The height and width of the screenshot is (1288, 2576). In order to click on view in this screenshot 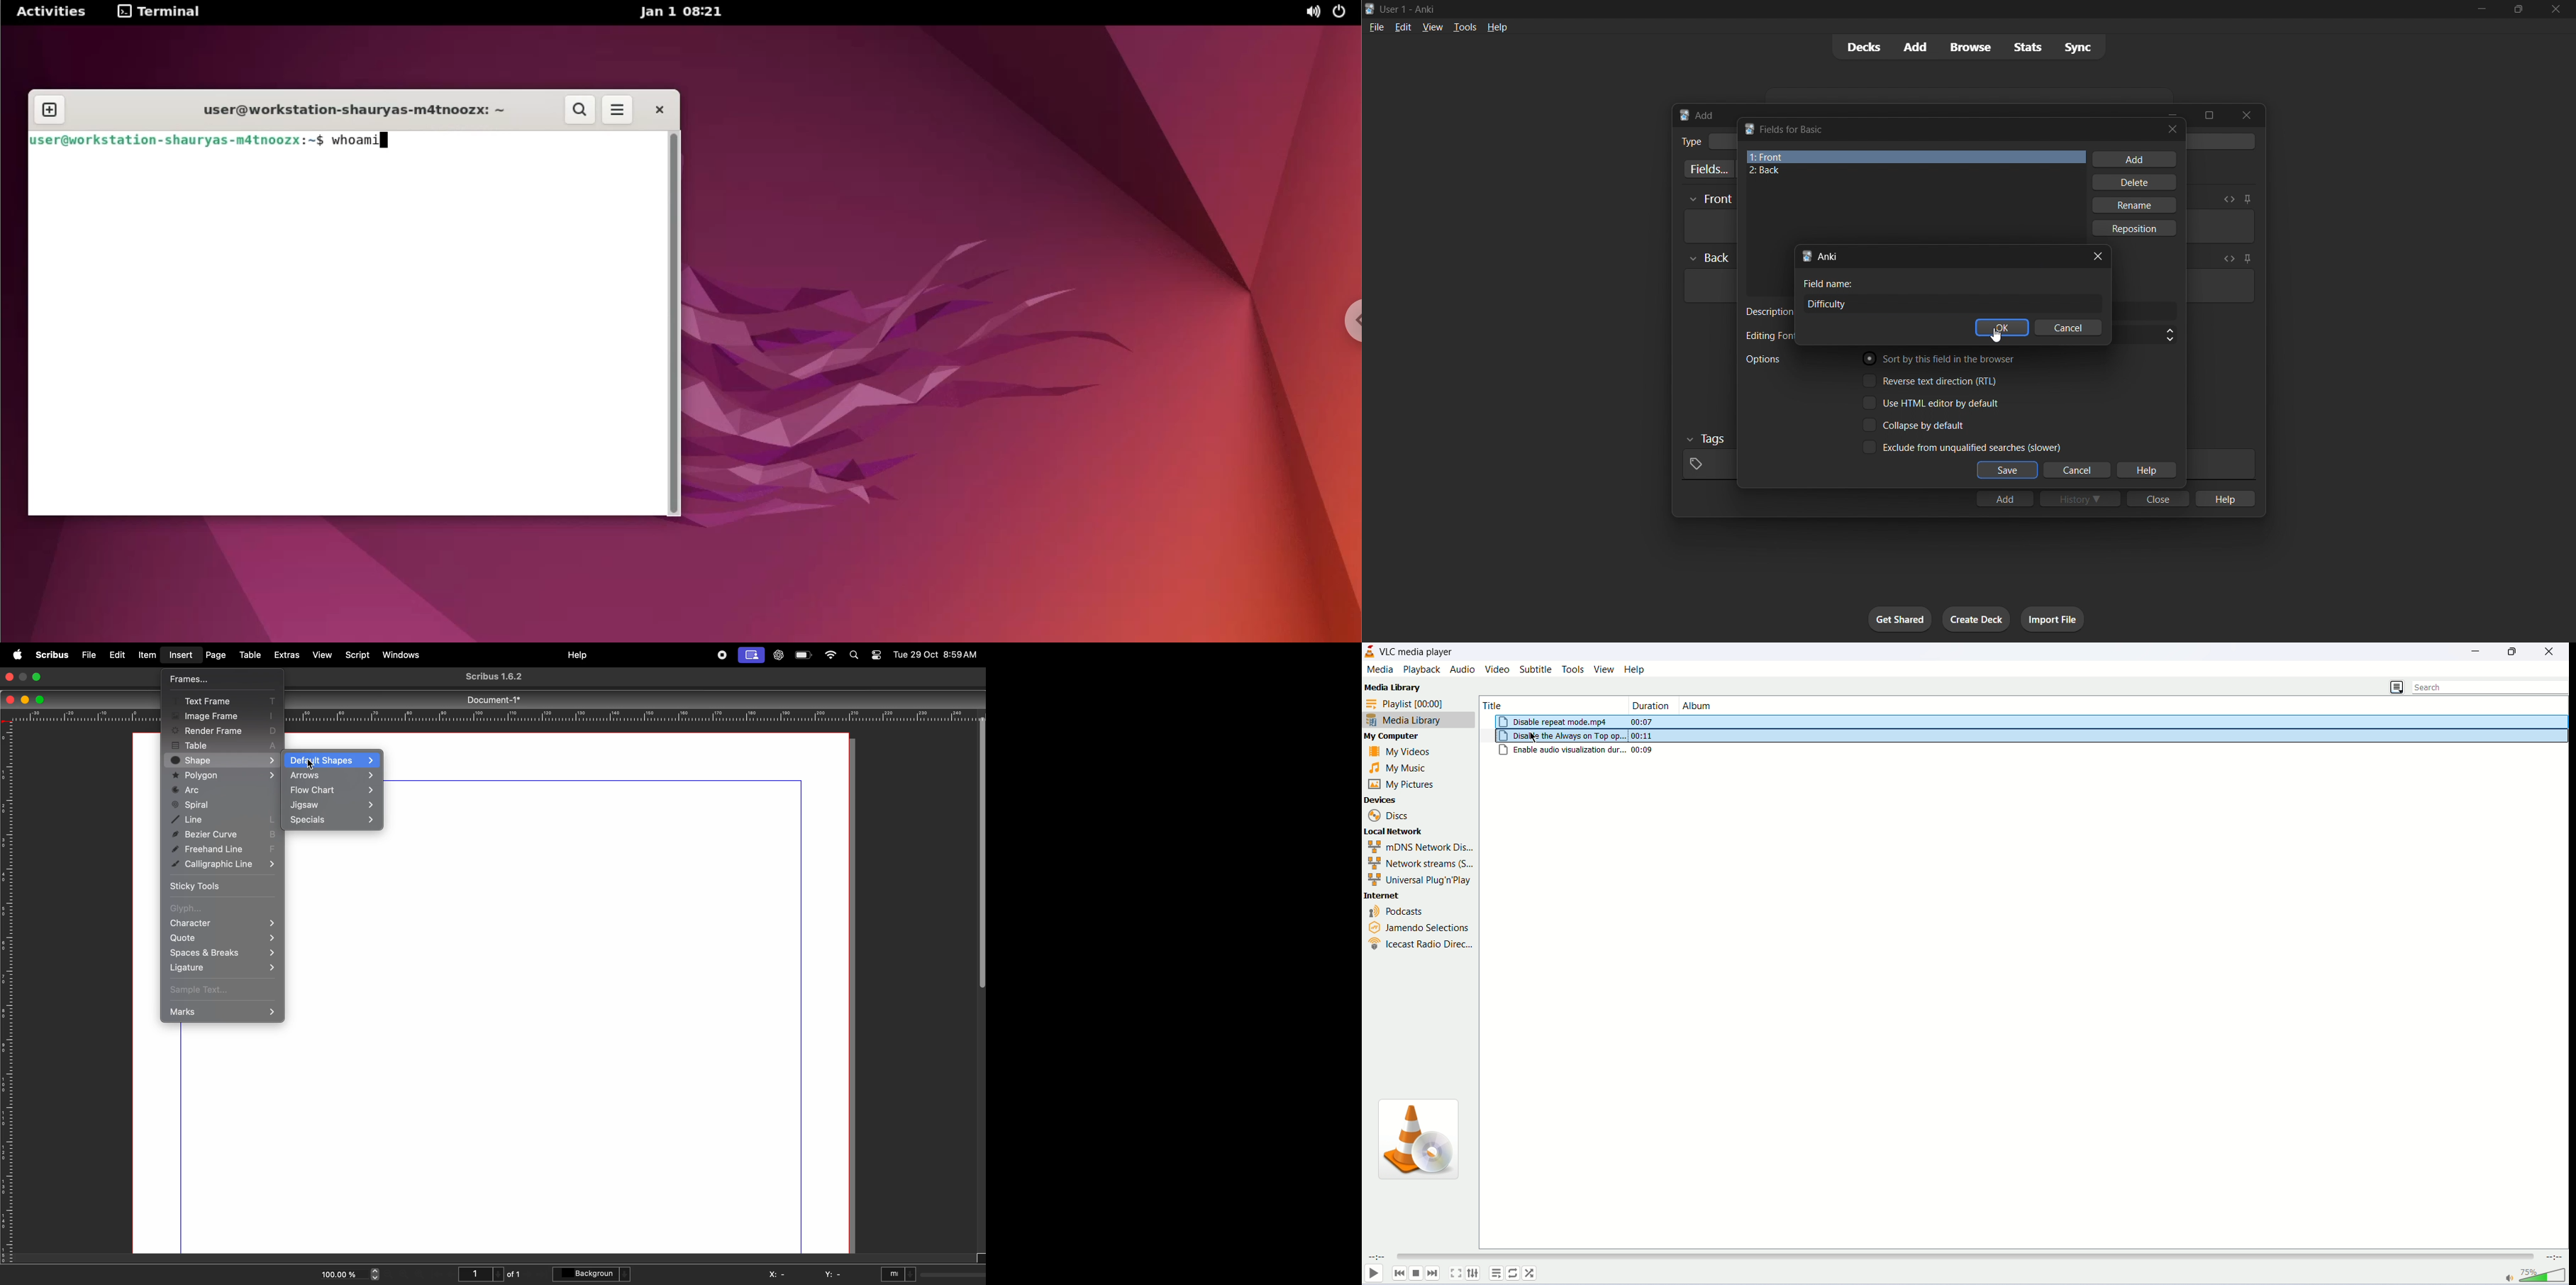, I will do `click(1433, 27)`.